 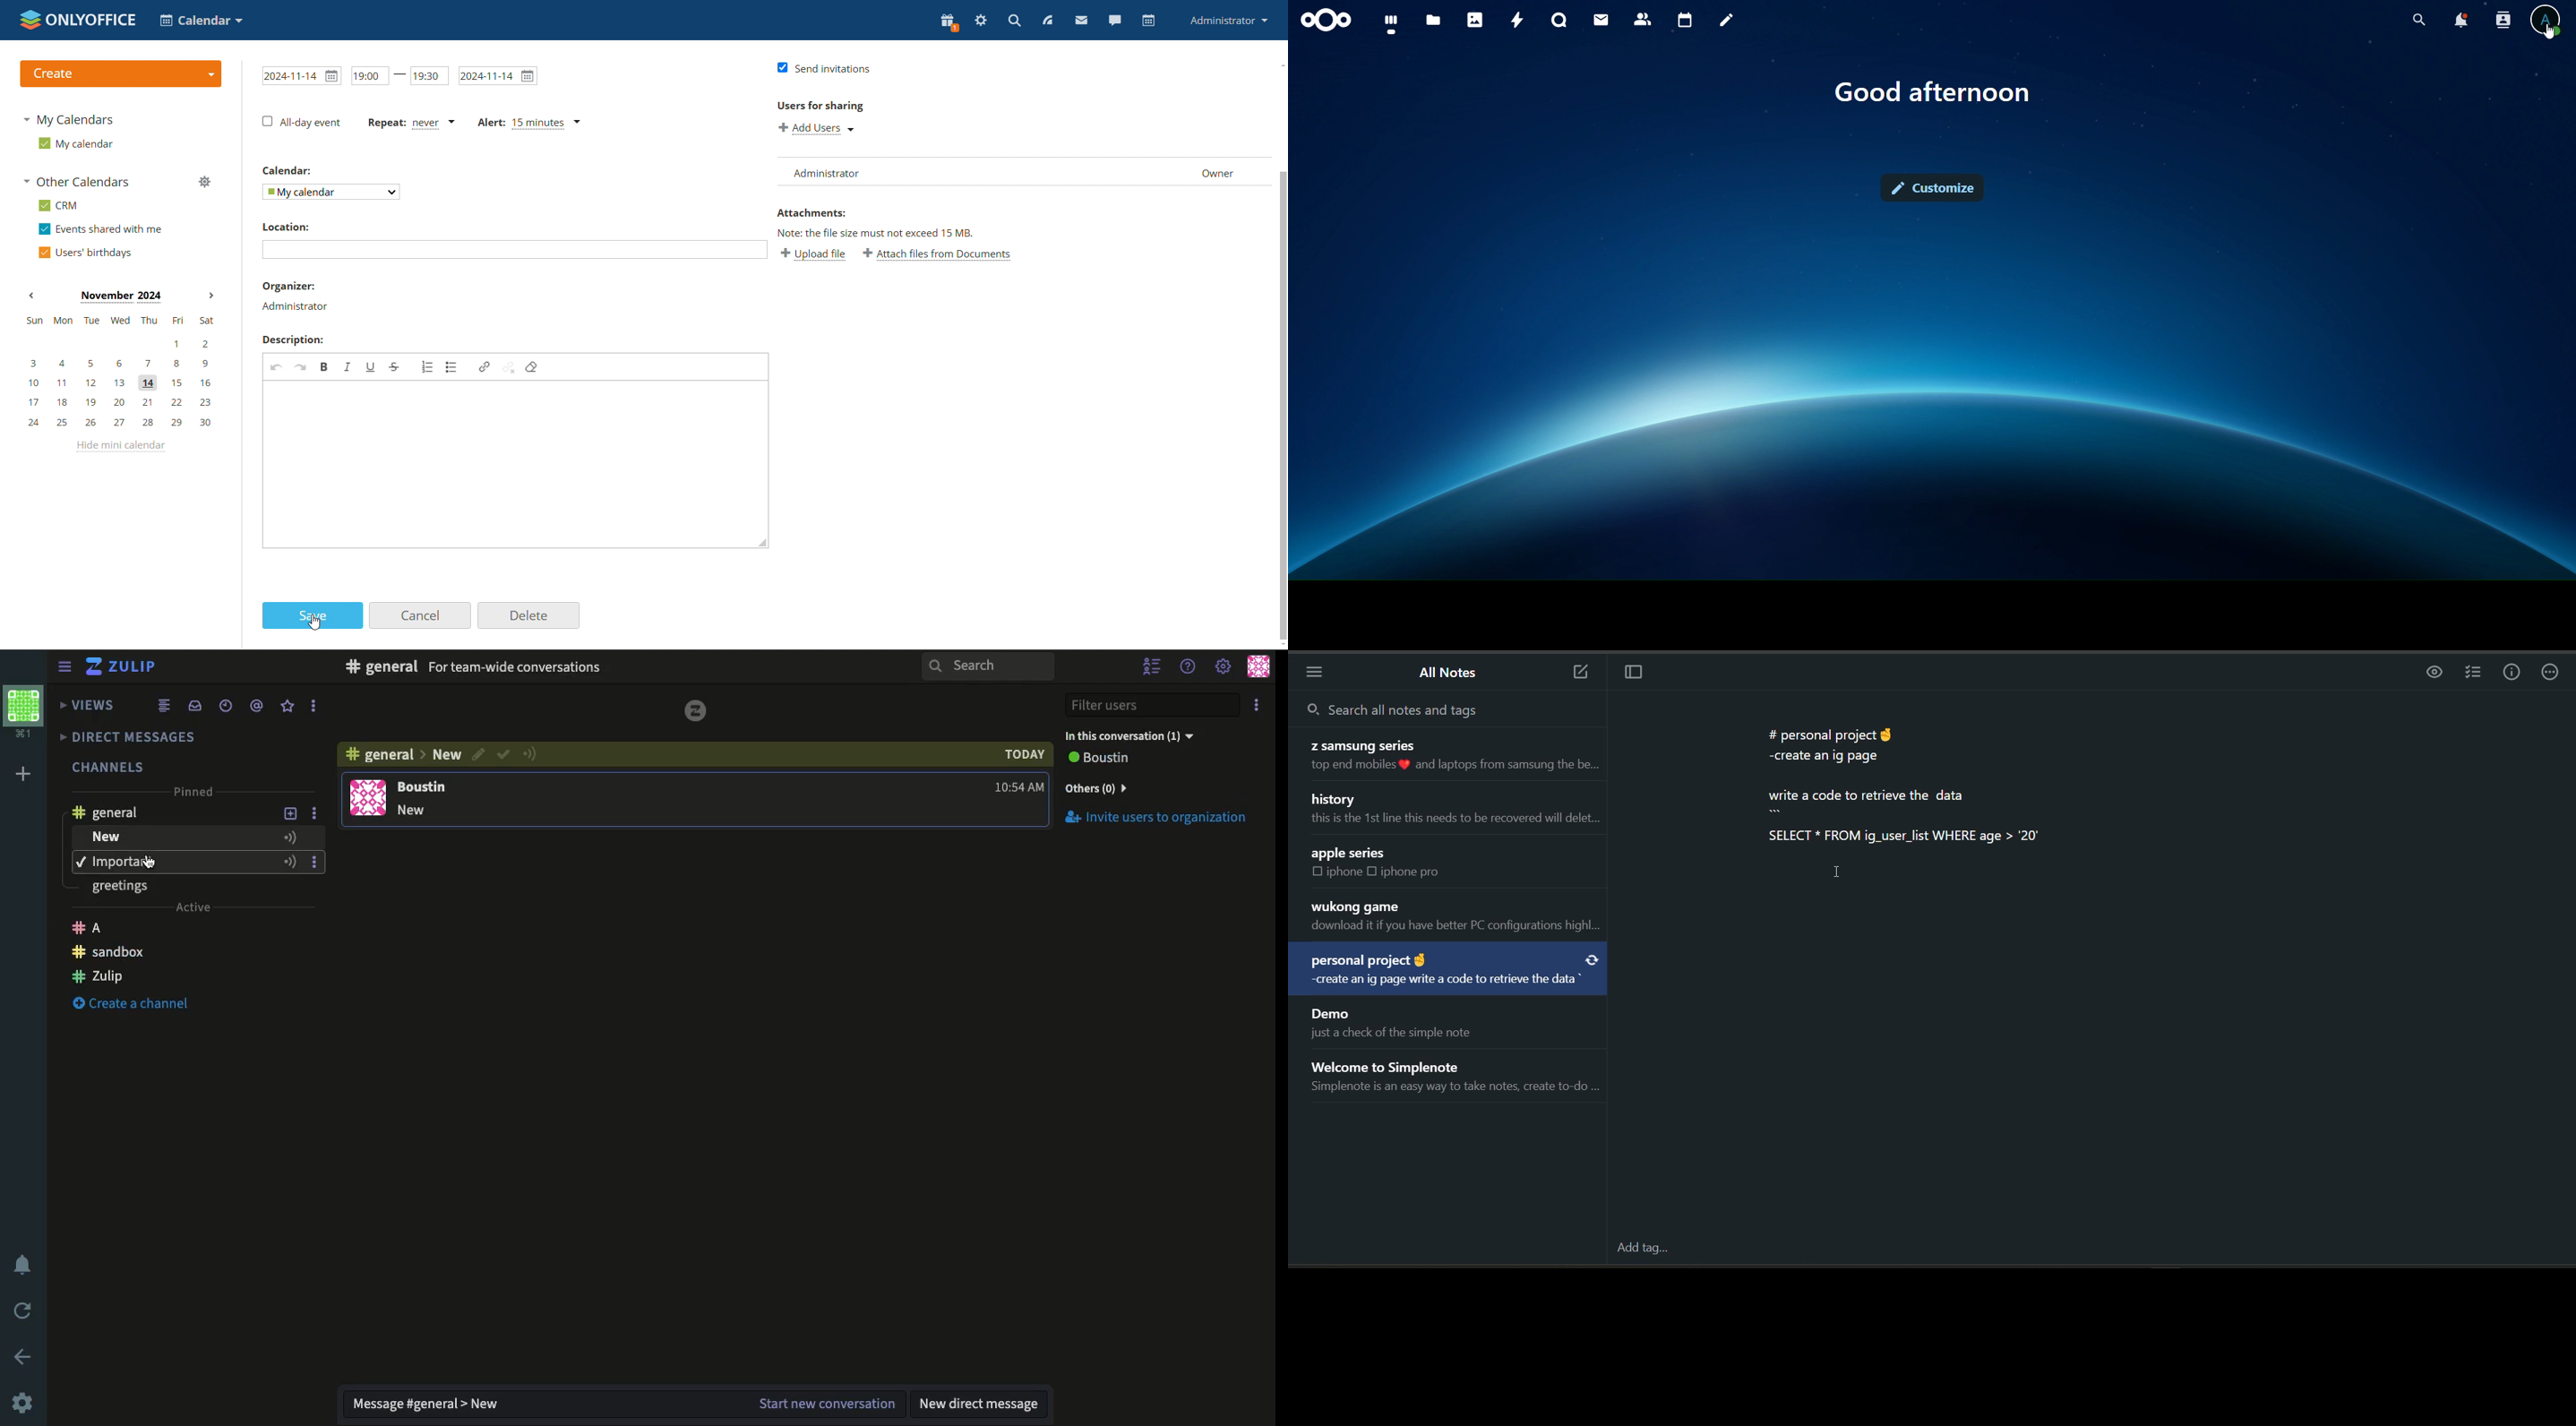 I want to click on calendar, so click(x=1149, y=21).